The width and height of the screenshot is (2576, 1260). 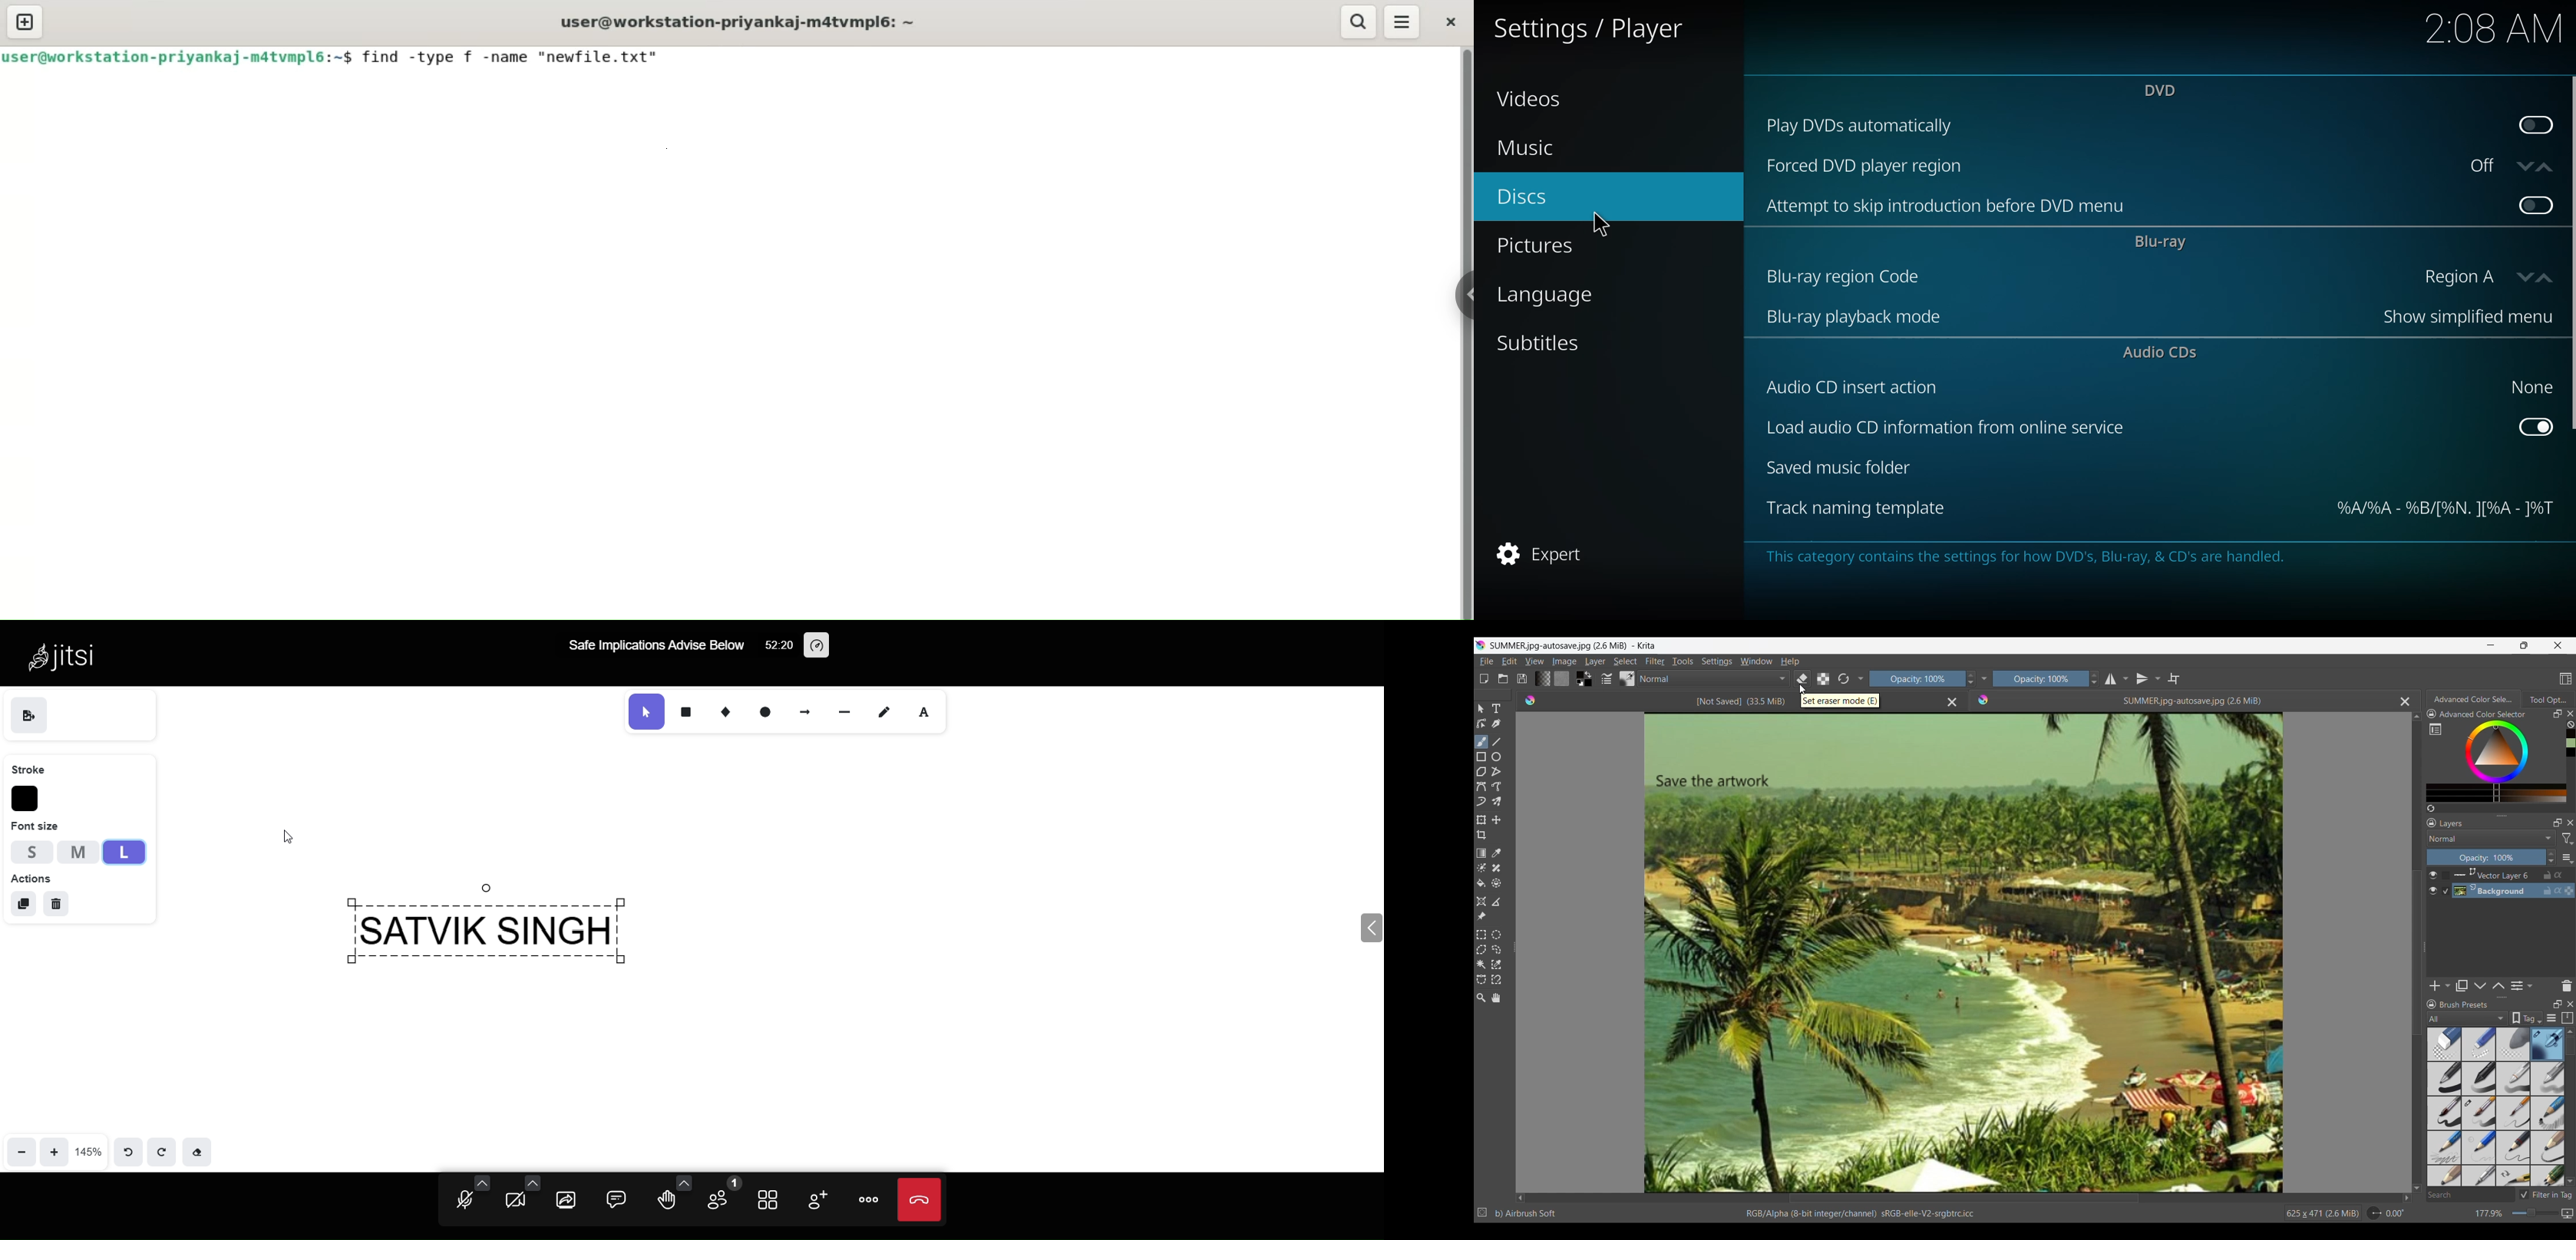 I want to click on off, so click(x=2506, y=165).